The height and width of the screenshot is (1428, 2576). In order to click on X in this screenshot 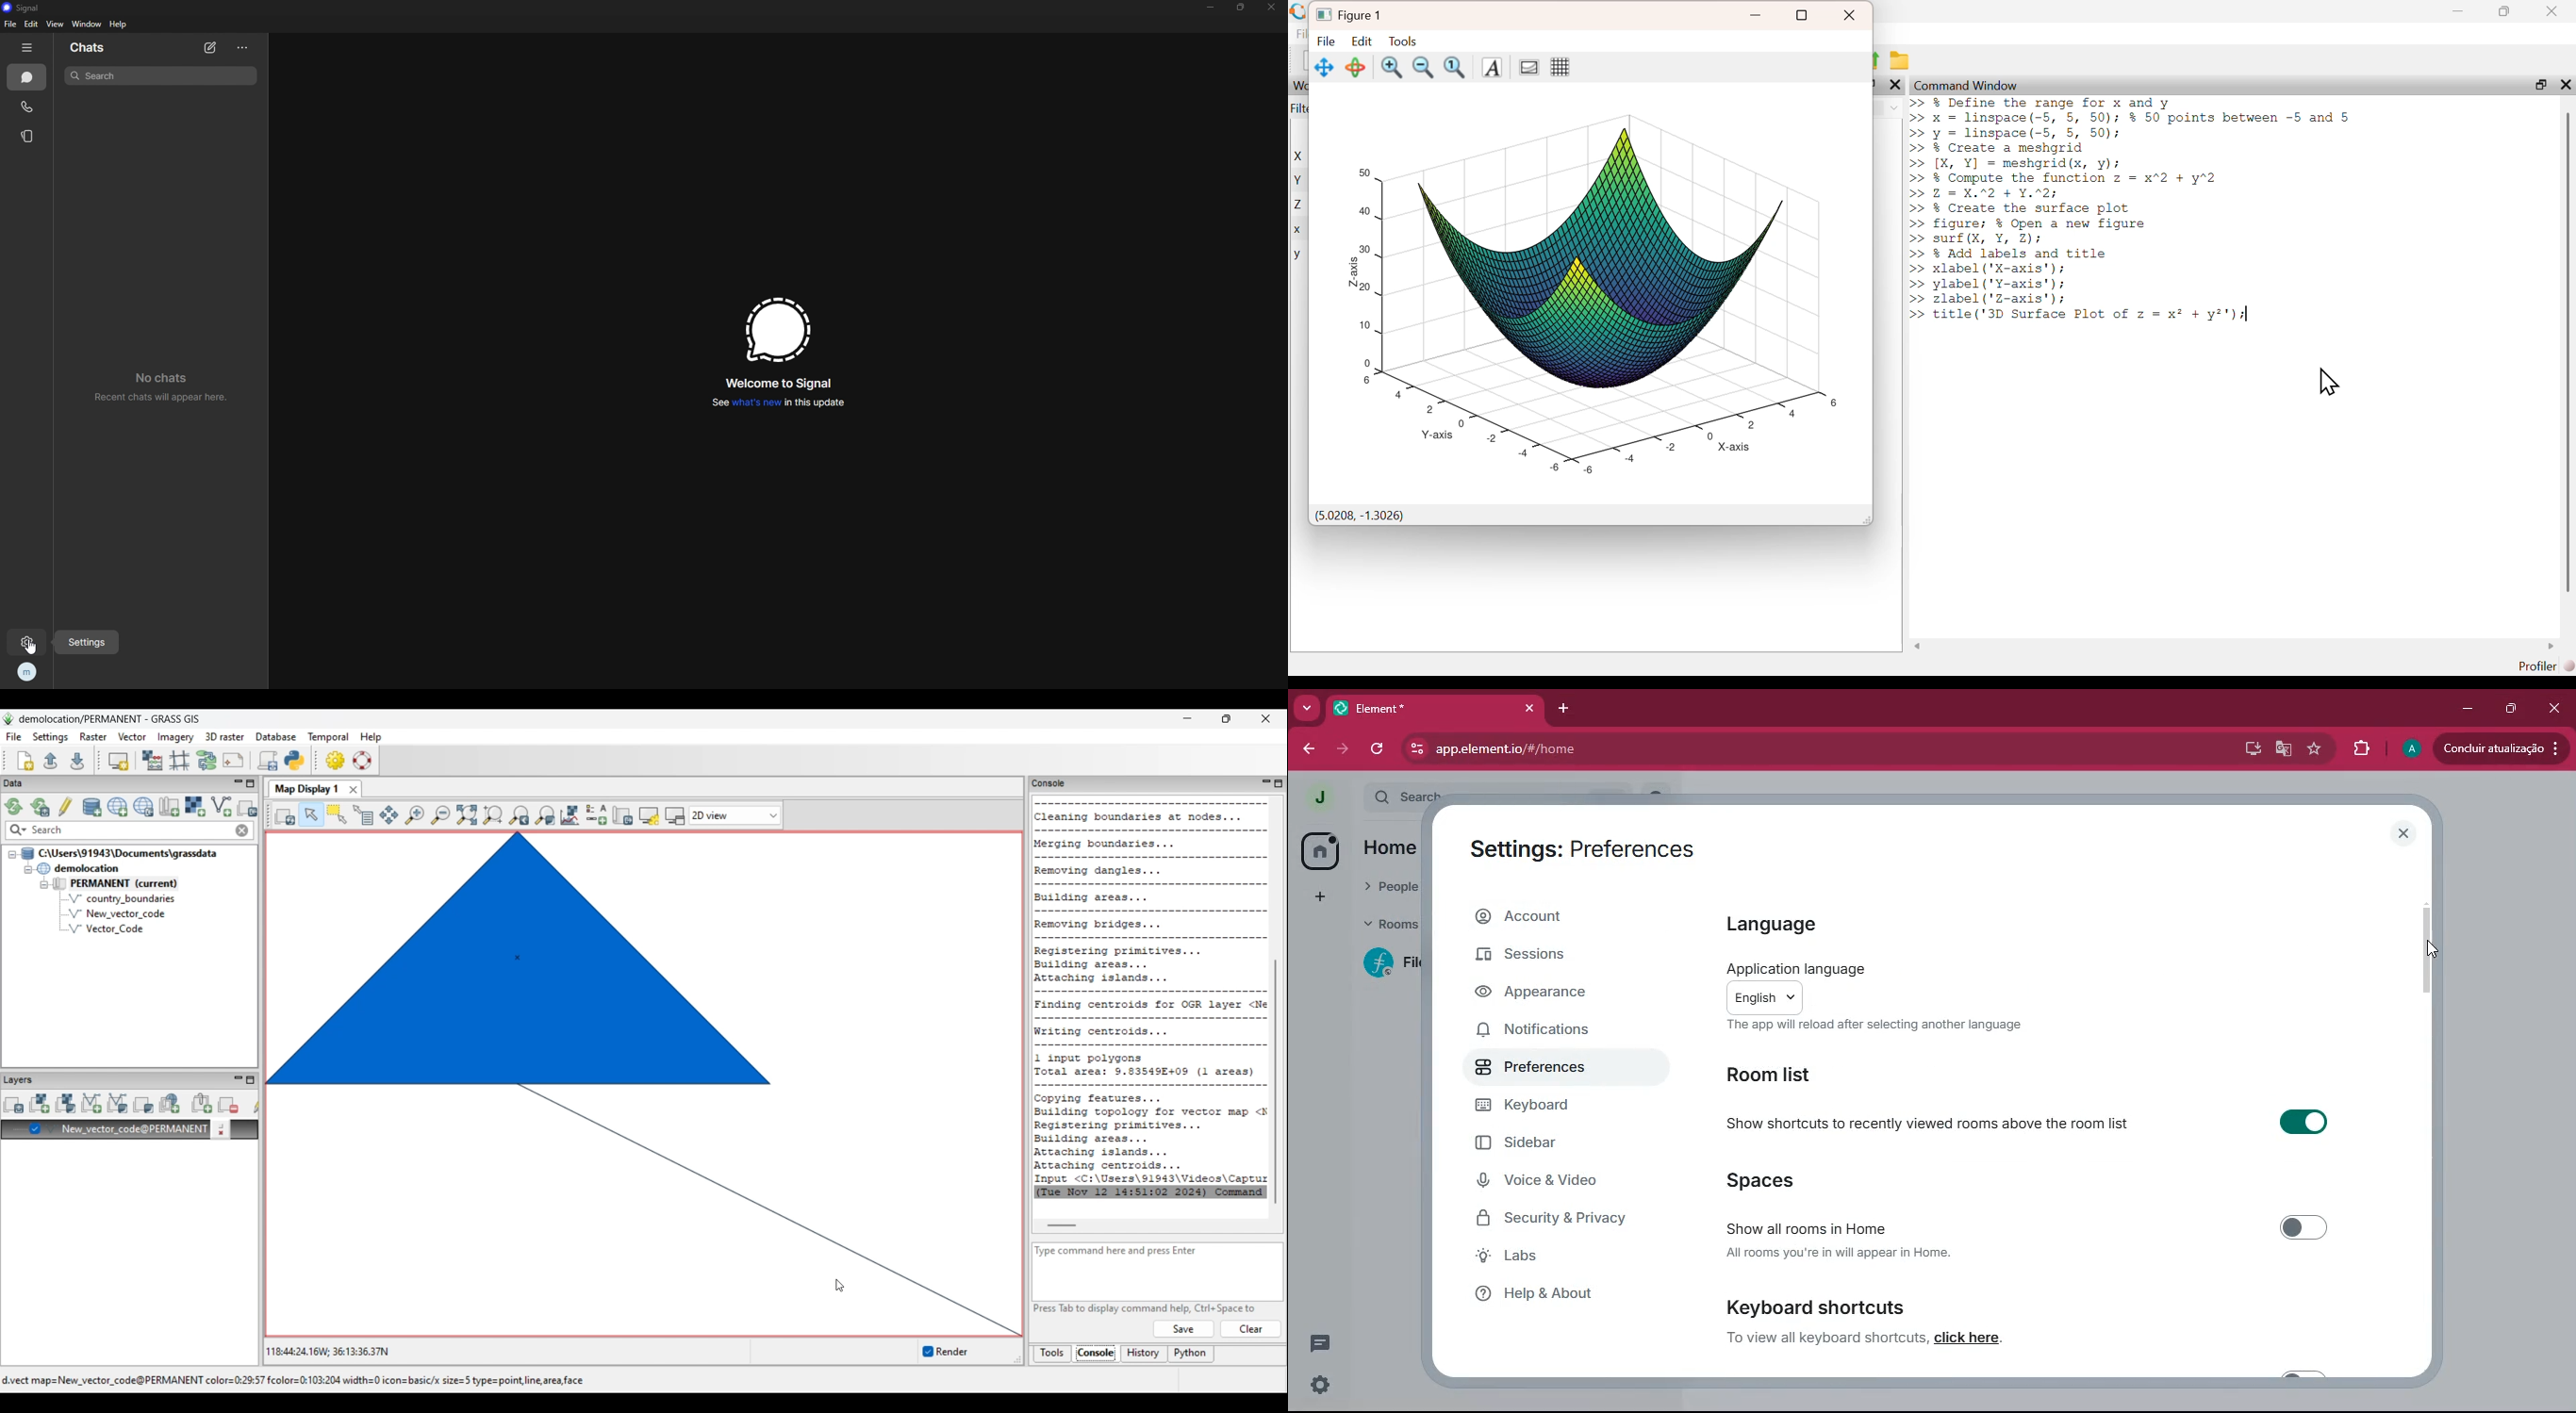, I will do `click(1301, 156)`.